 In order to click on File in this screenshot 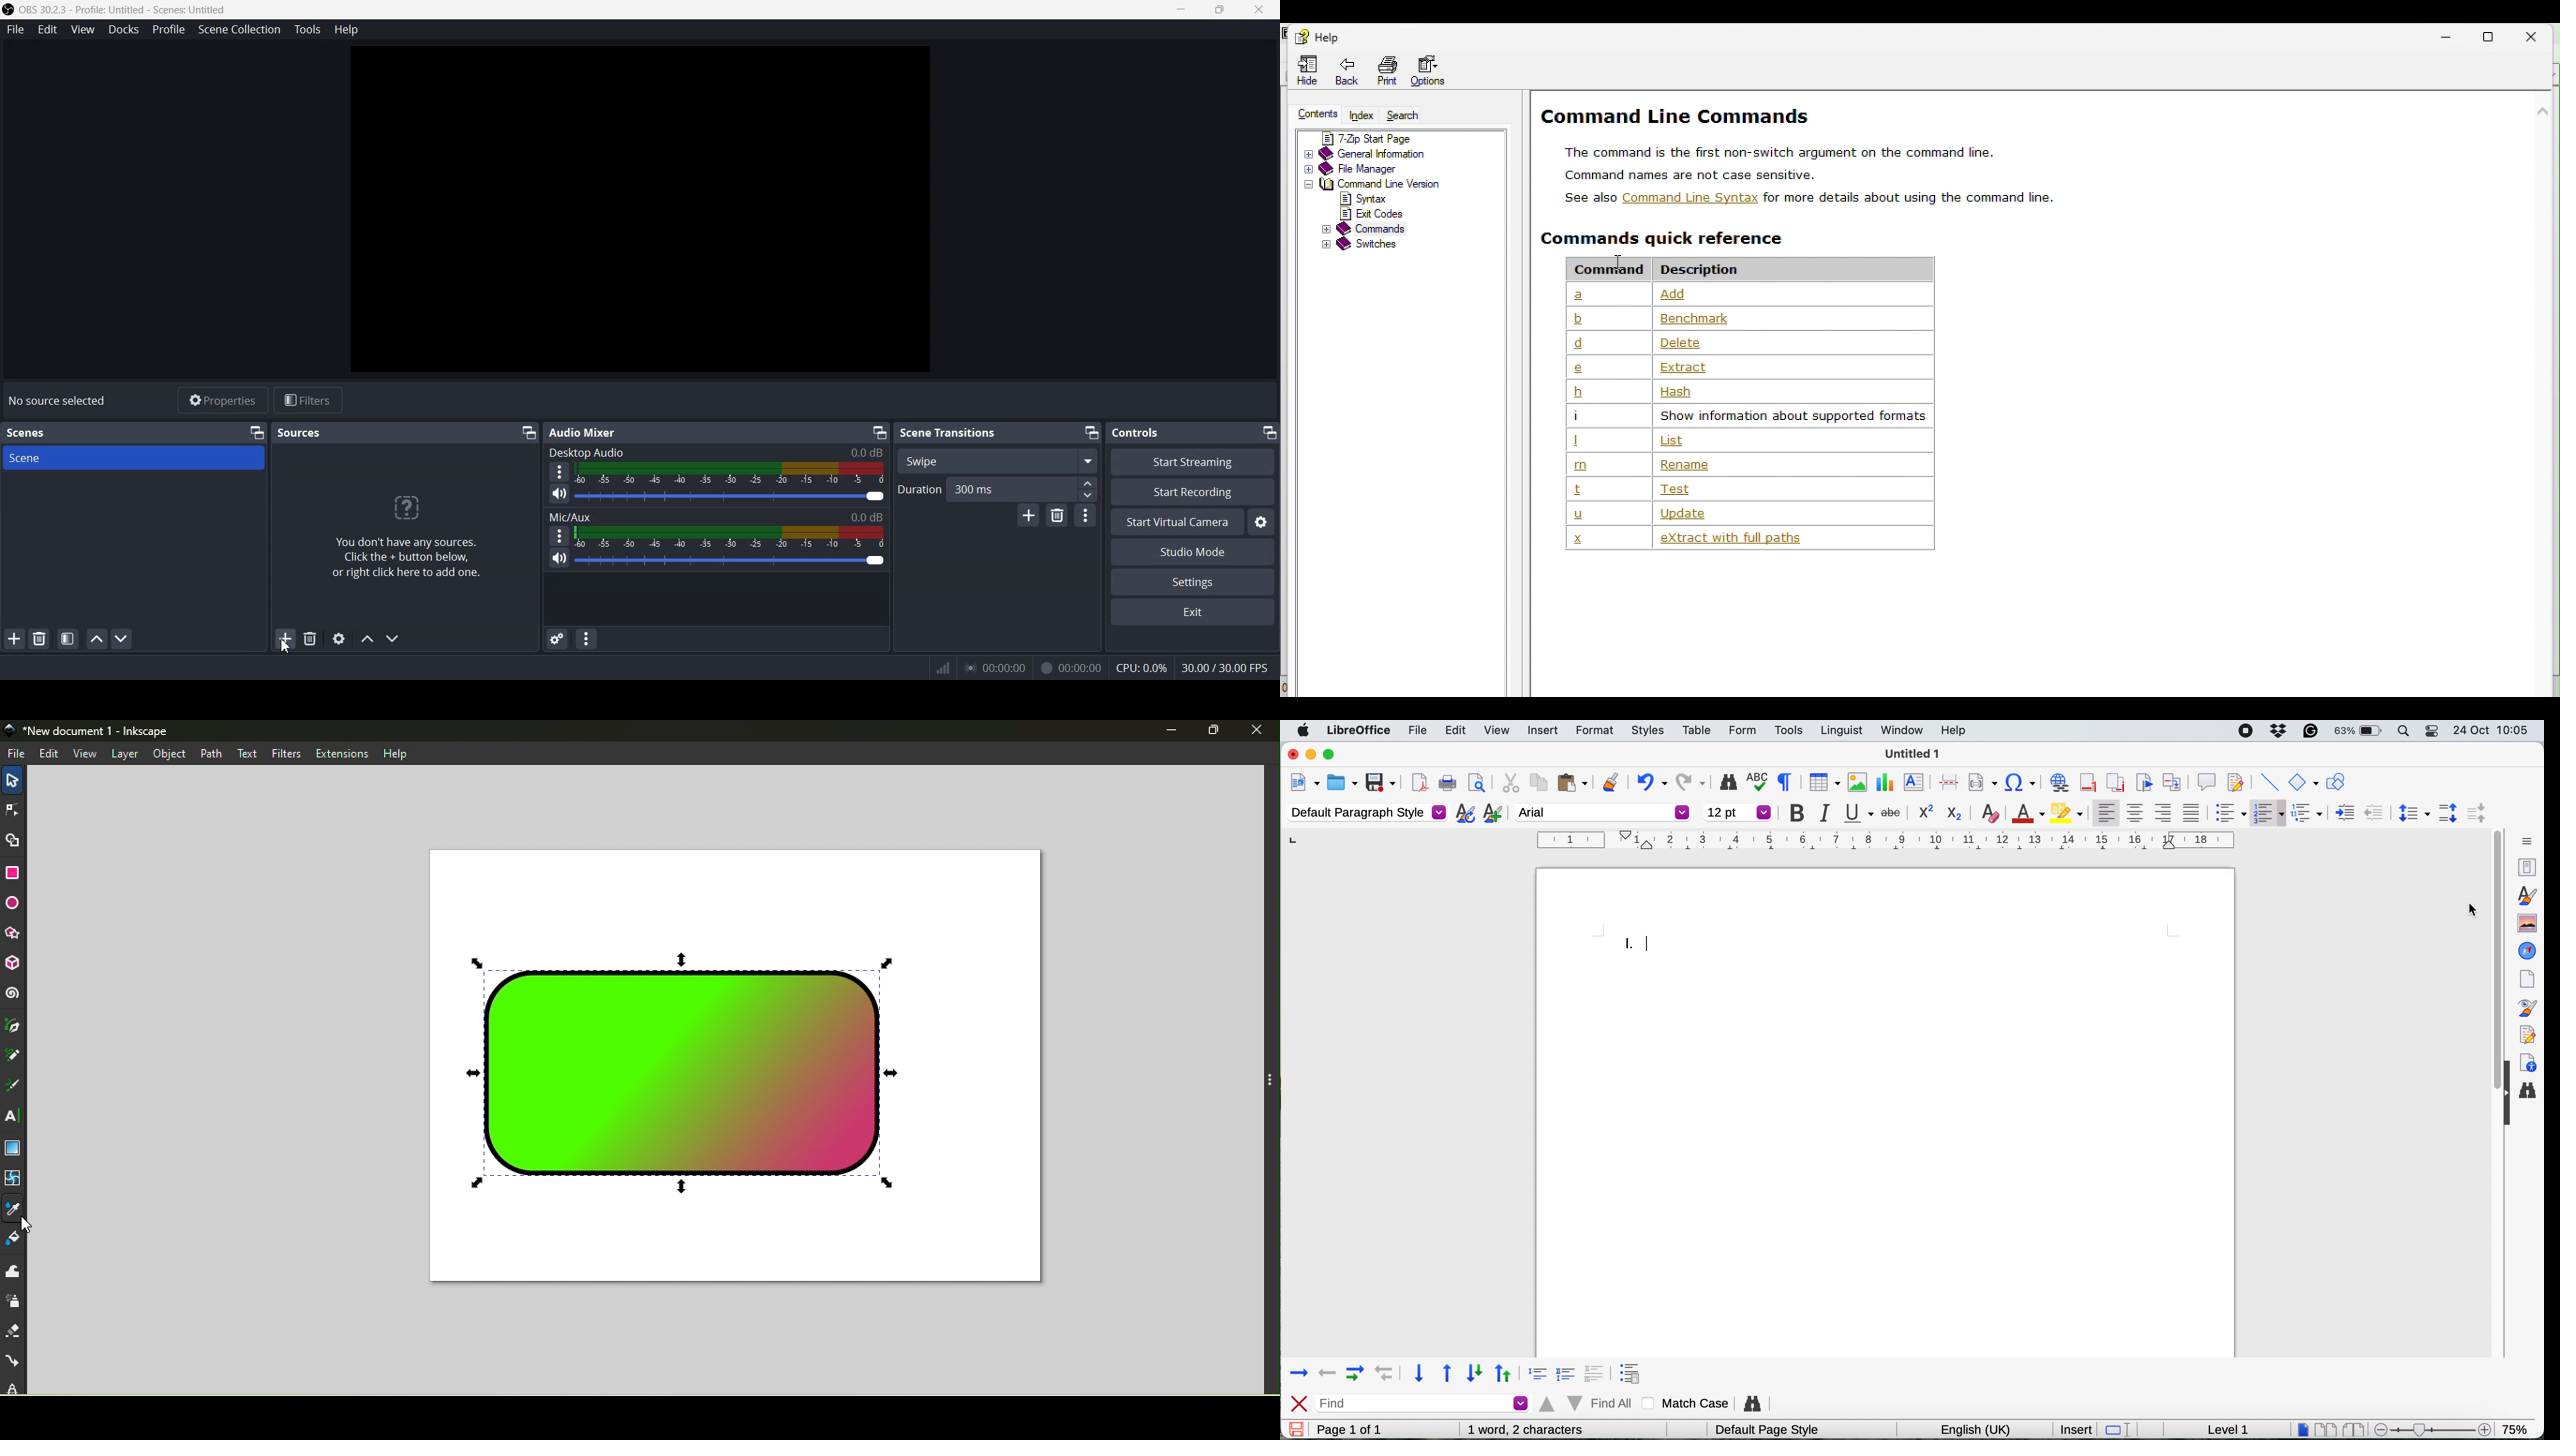, I will do `click(18, 754)`.